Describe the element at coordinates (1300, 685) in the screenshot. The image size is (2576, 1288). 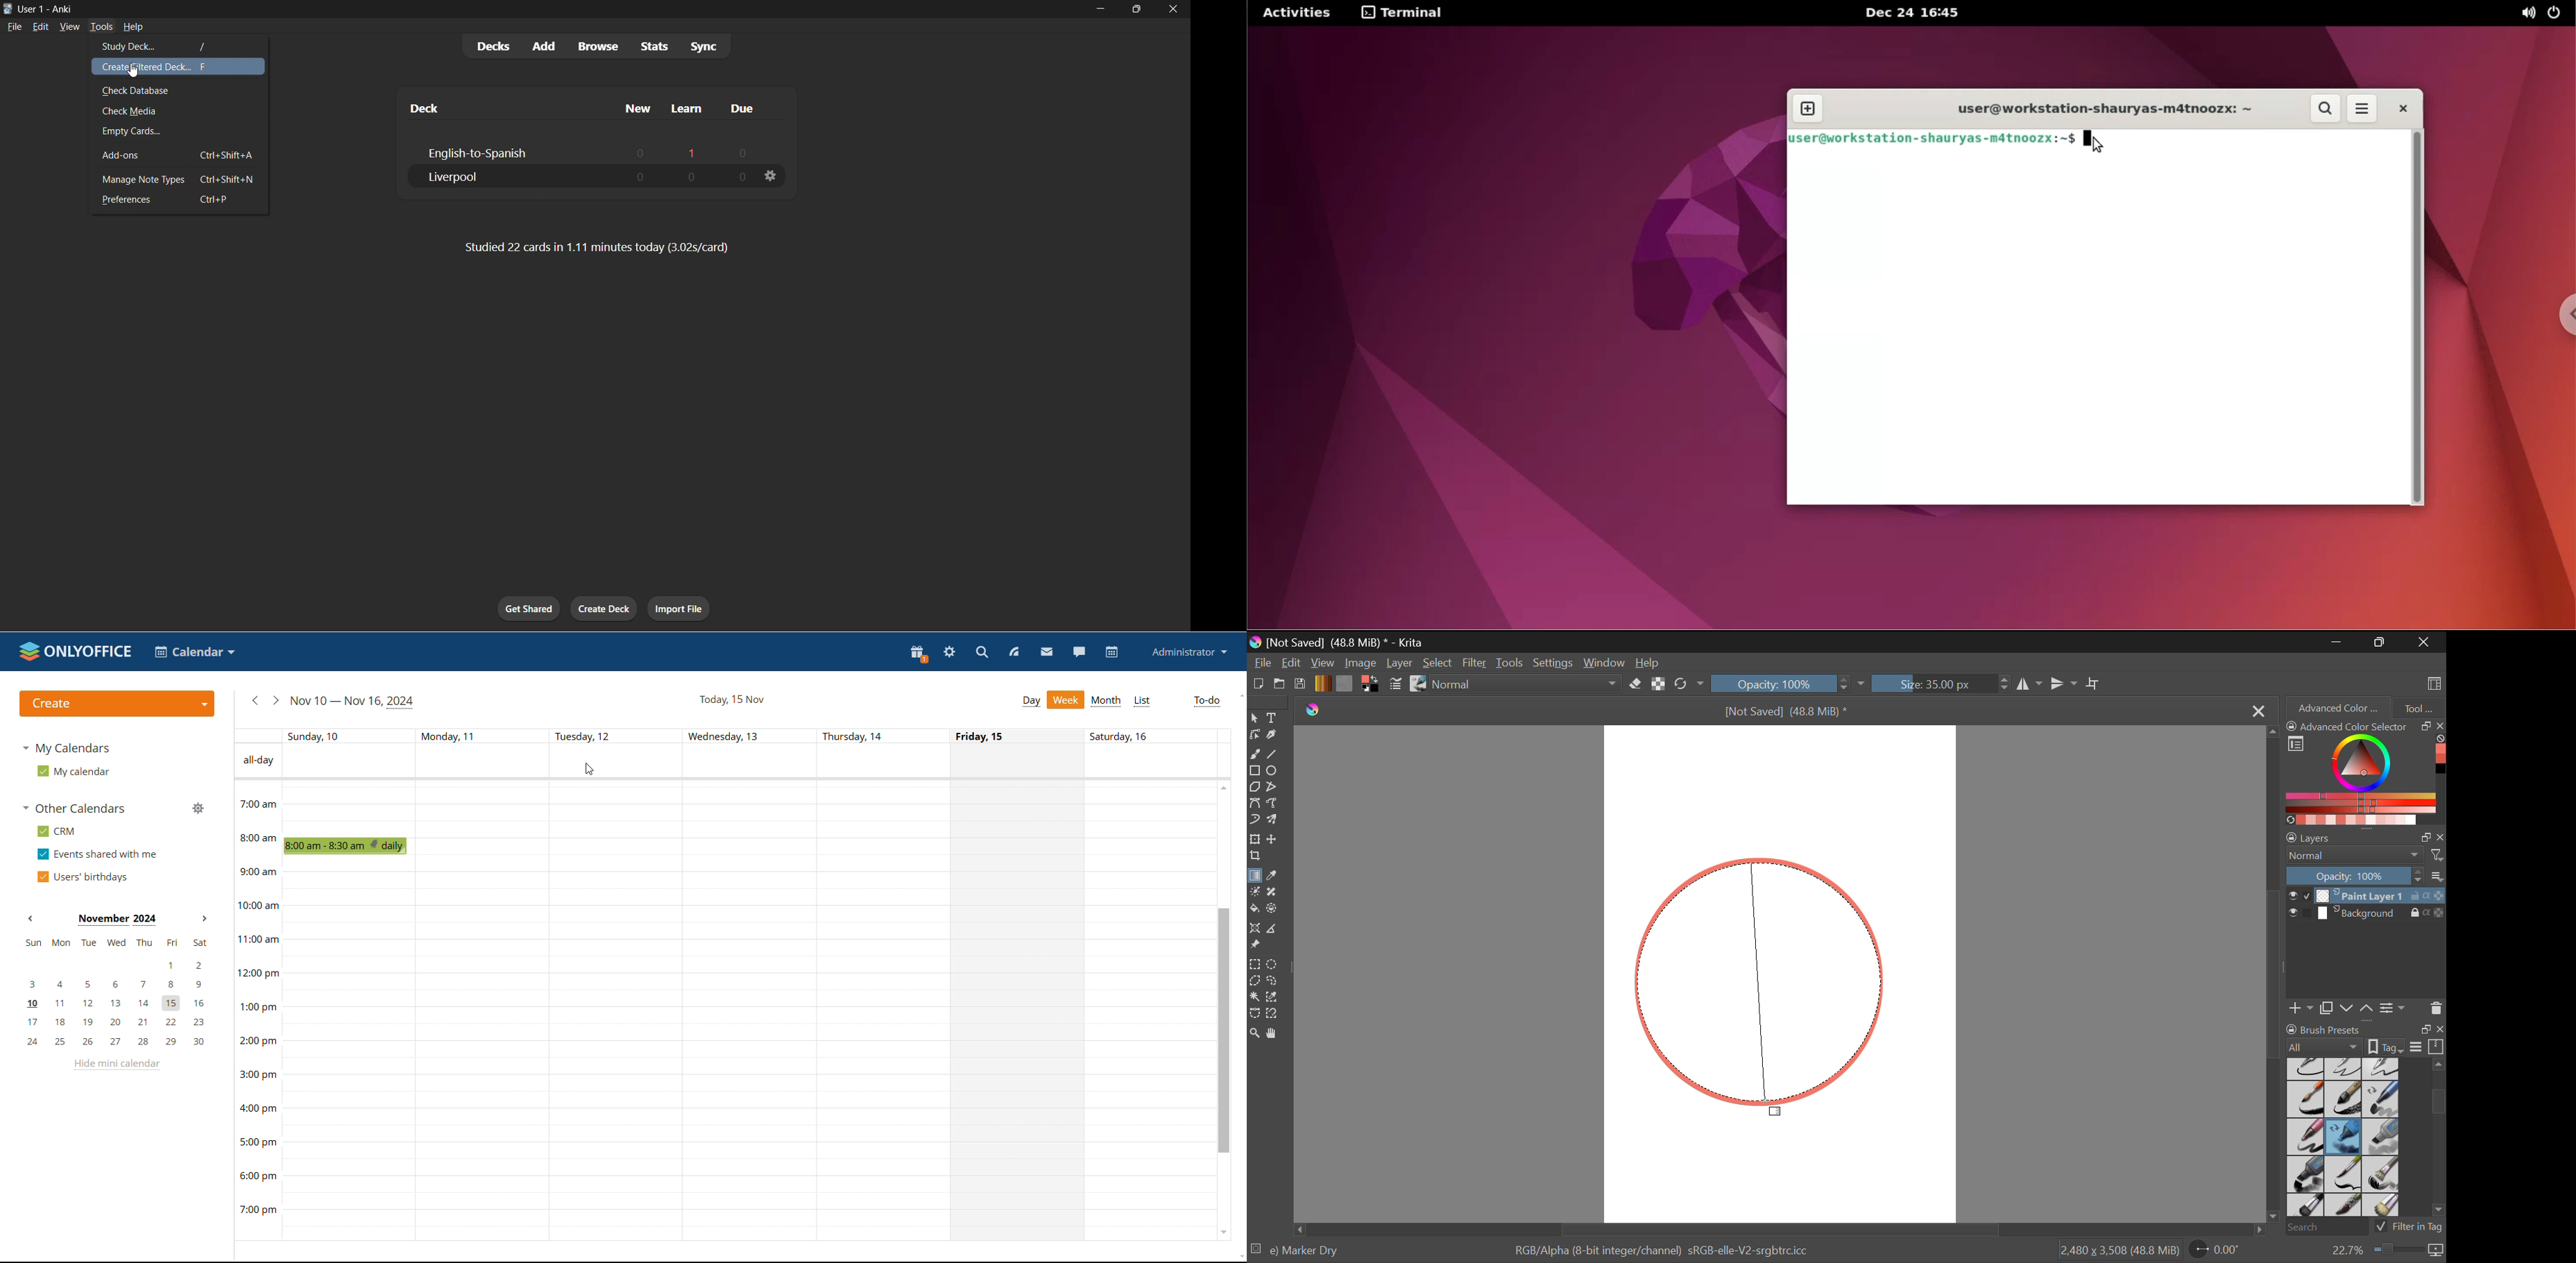
I see `Save` at that location.